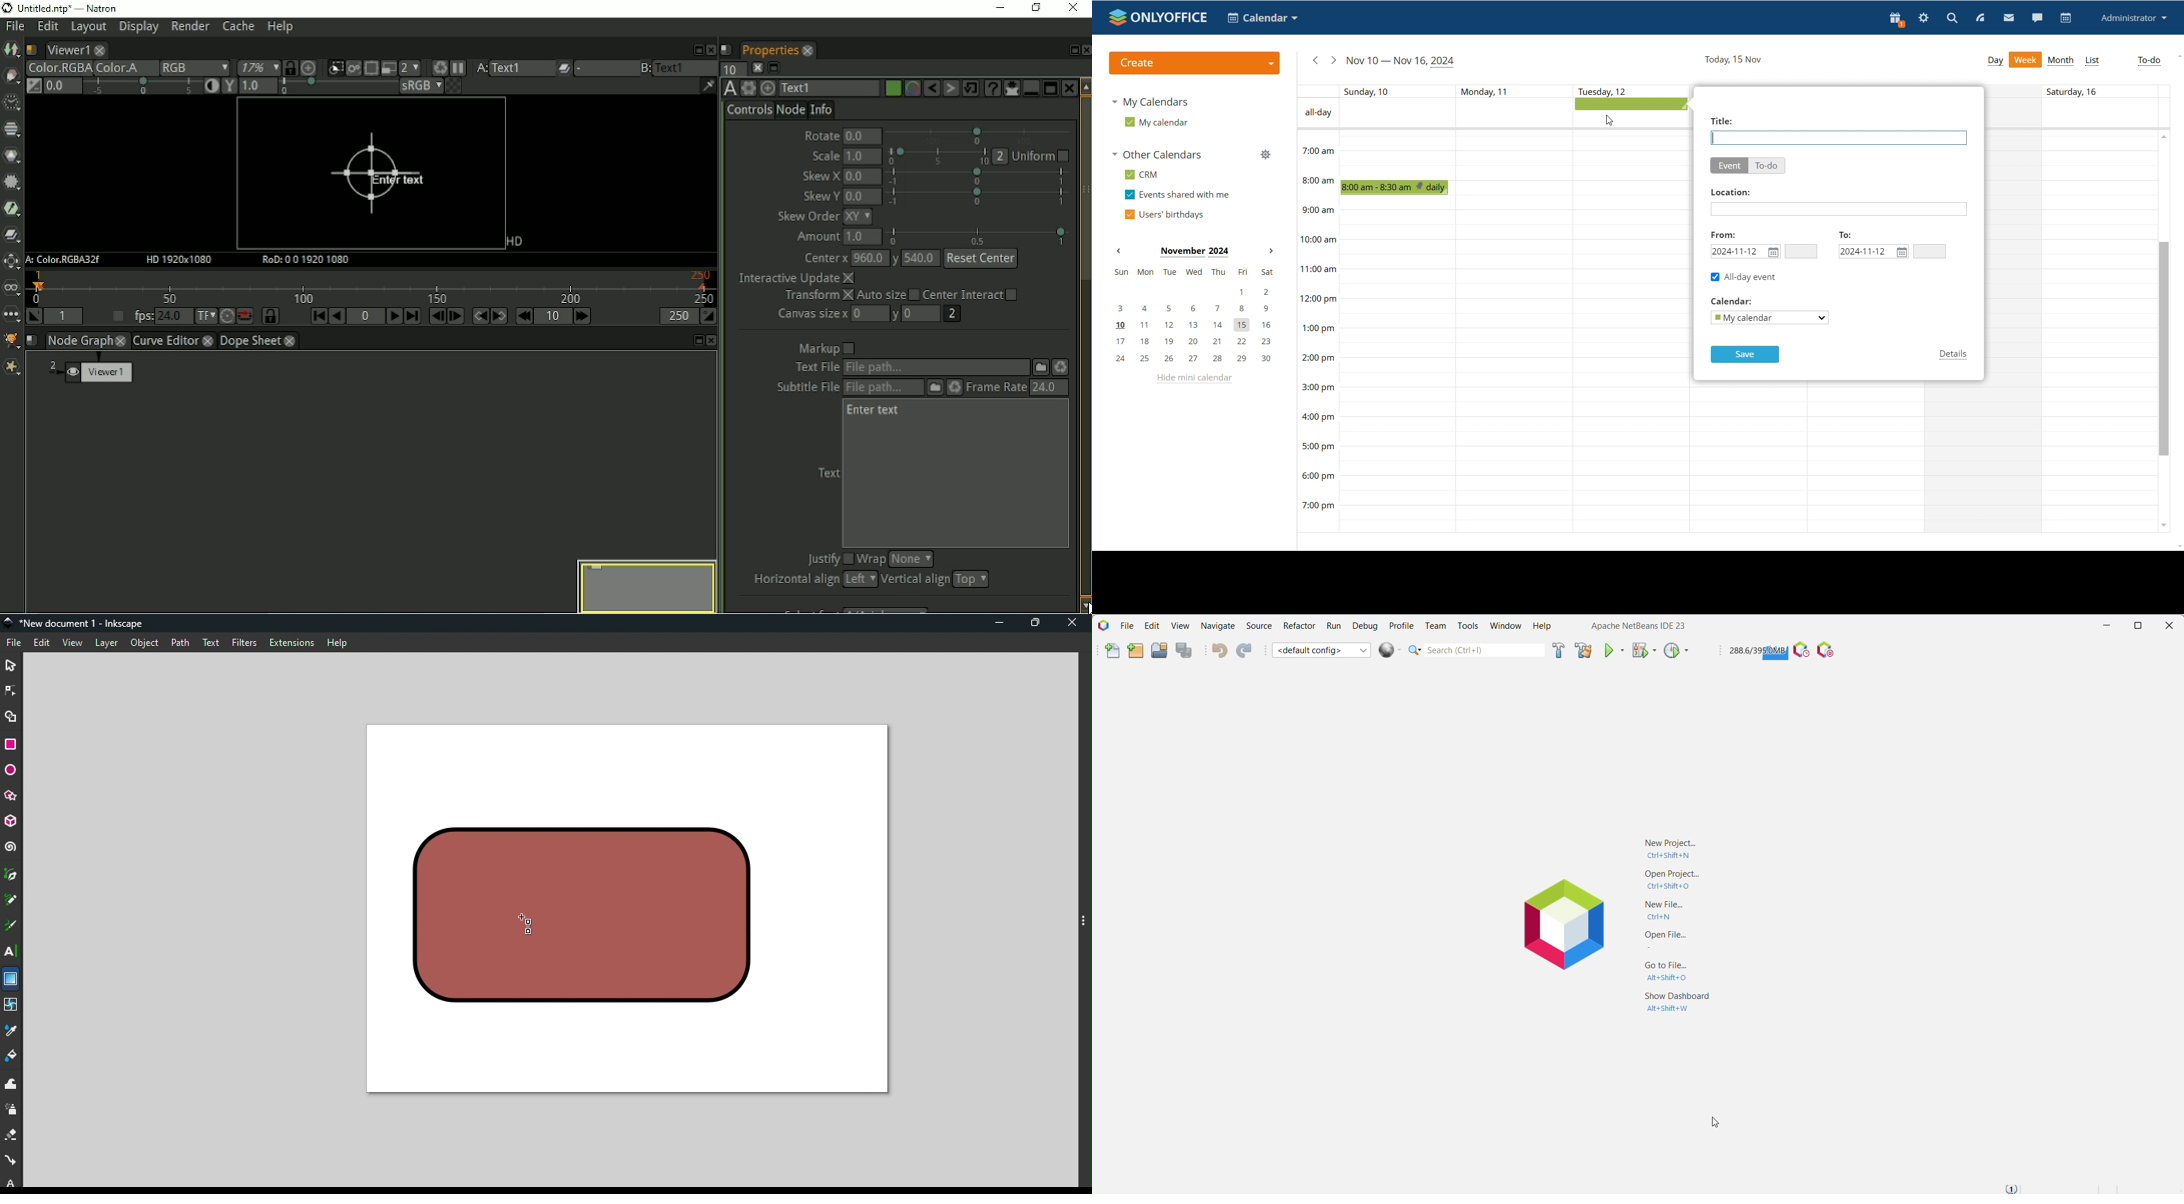 This screenshot has height=1204, width=2184. I want to click on Notifications, so click(2013, 1188).